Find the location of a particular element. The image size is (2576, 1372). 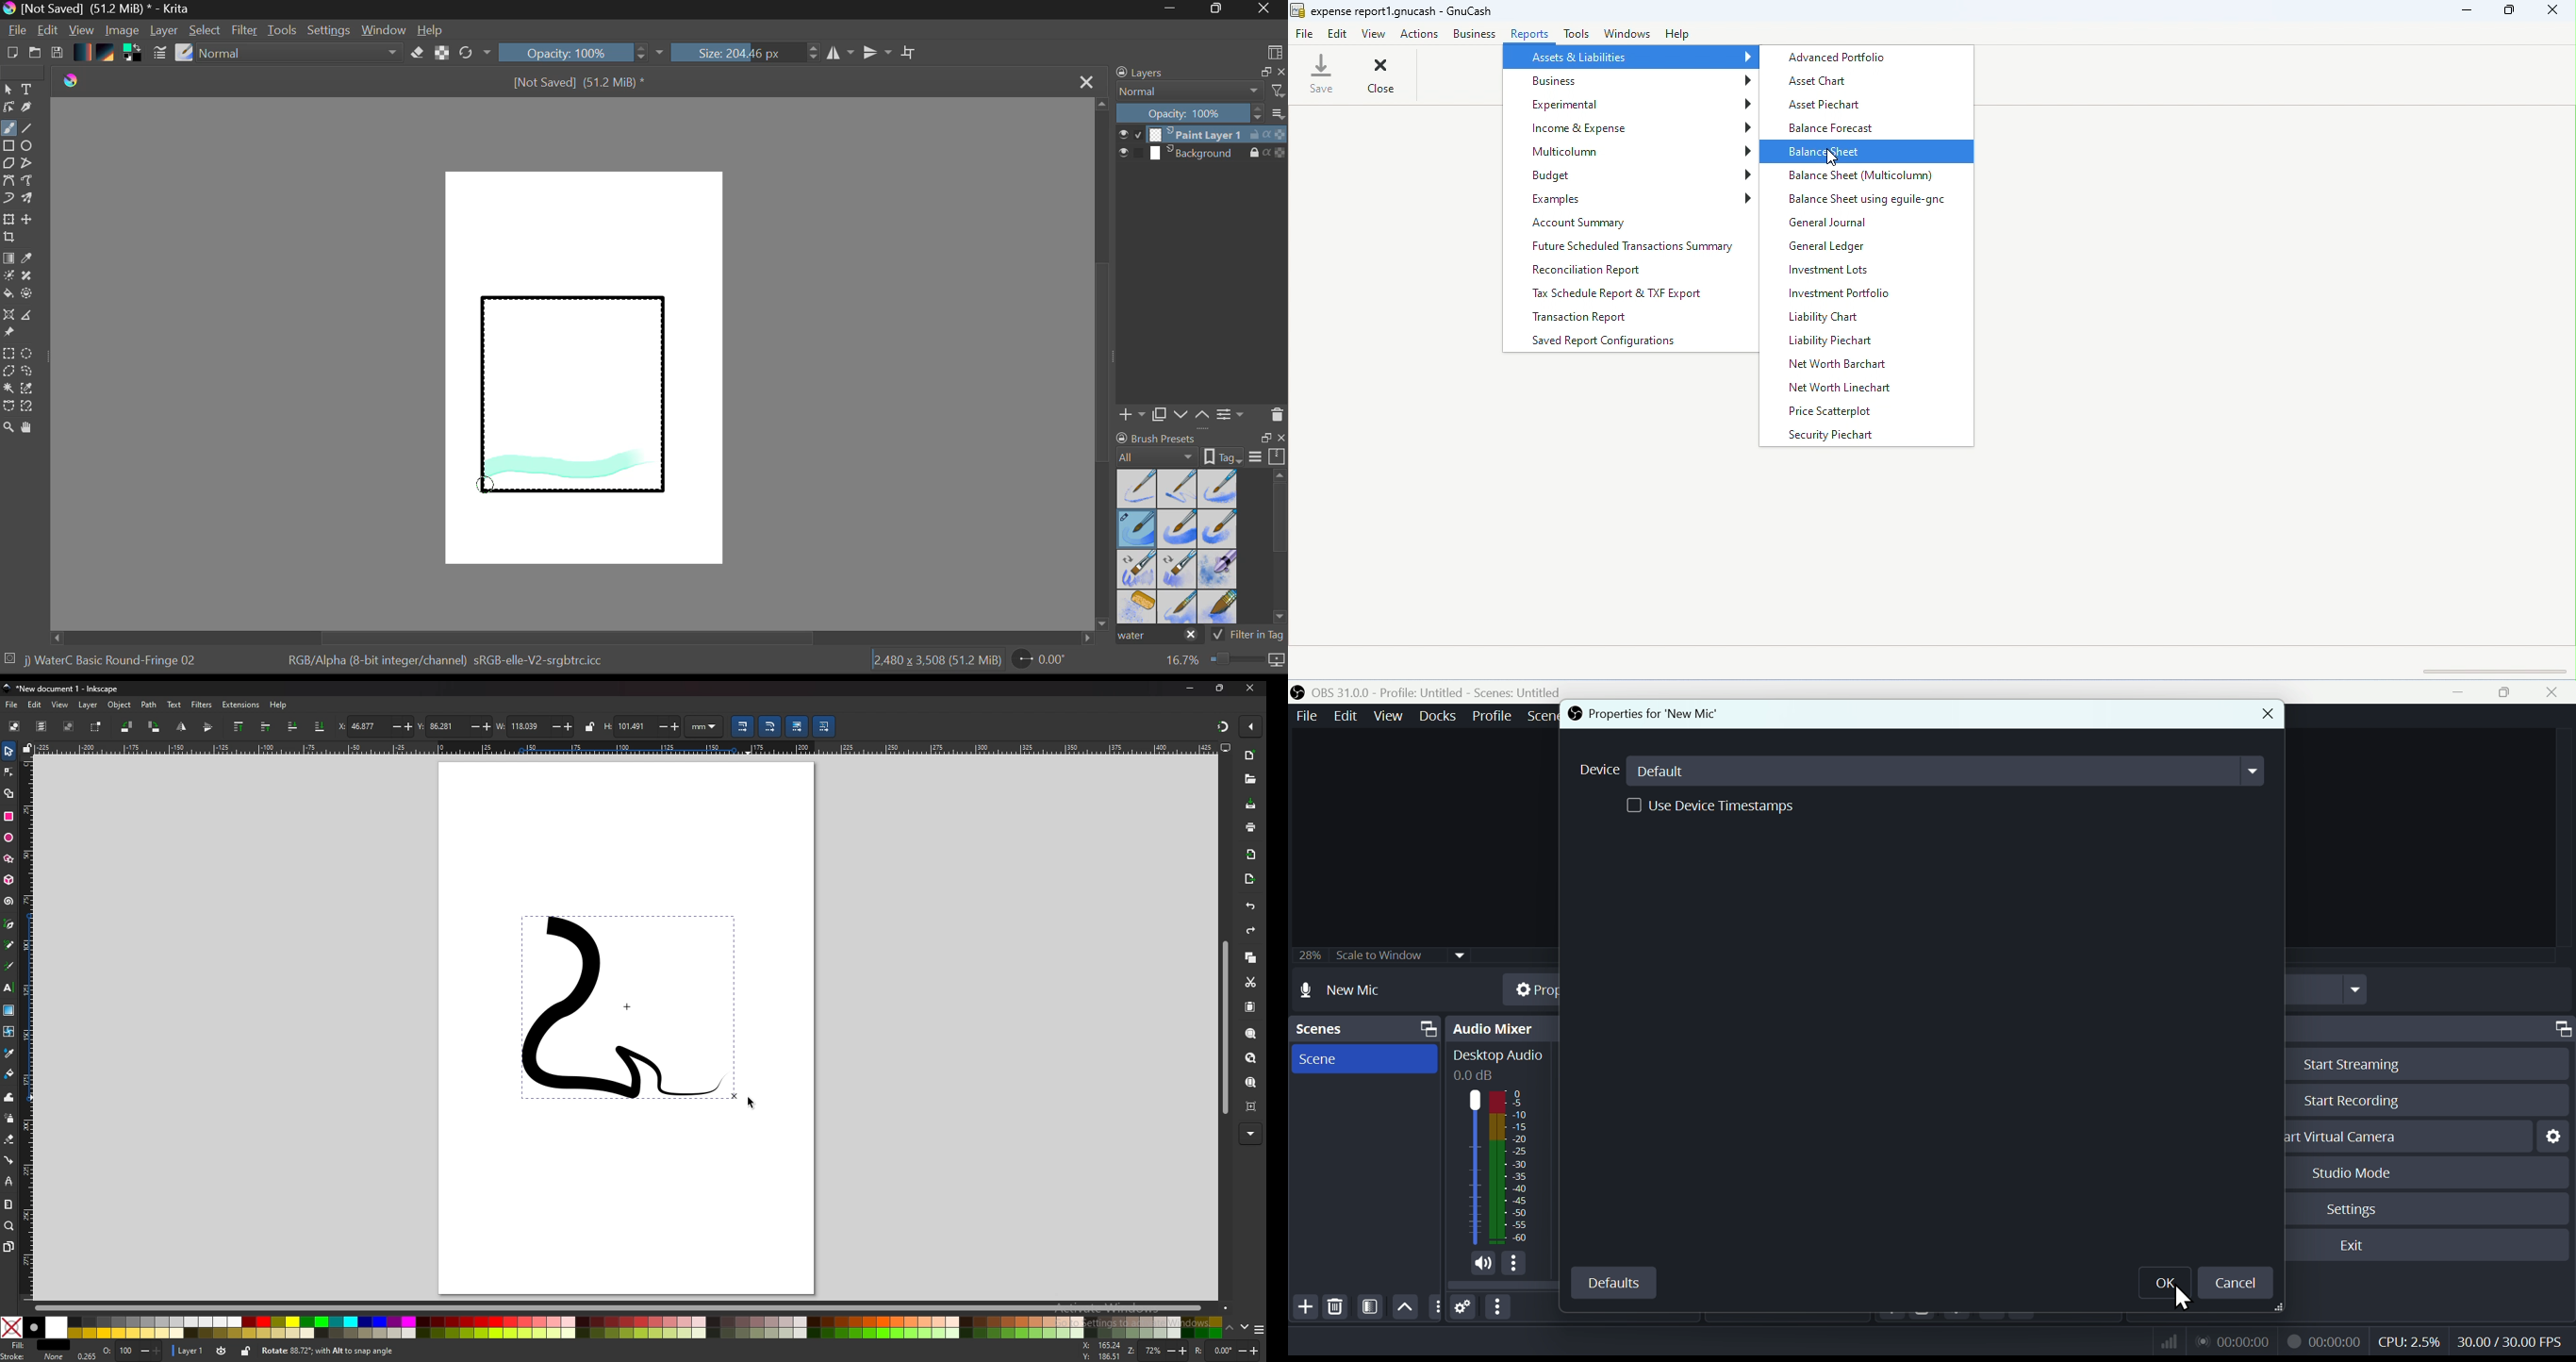

opacity is located at coordinates (119, 1351).